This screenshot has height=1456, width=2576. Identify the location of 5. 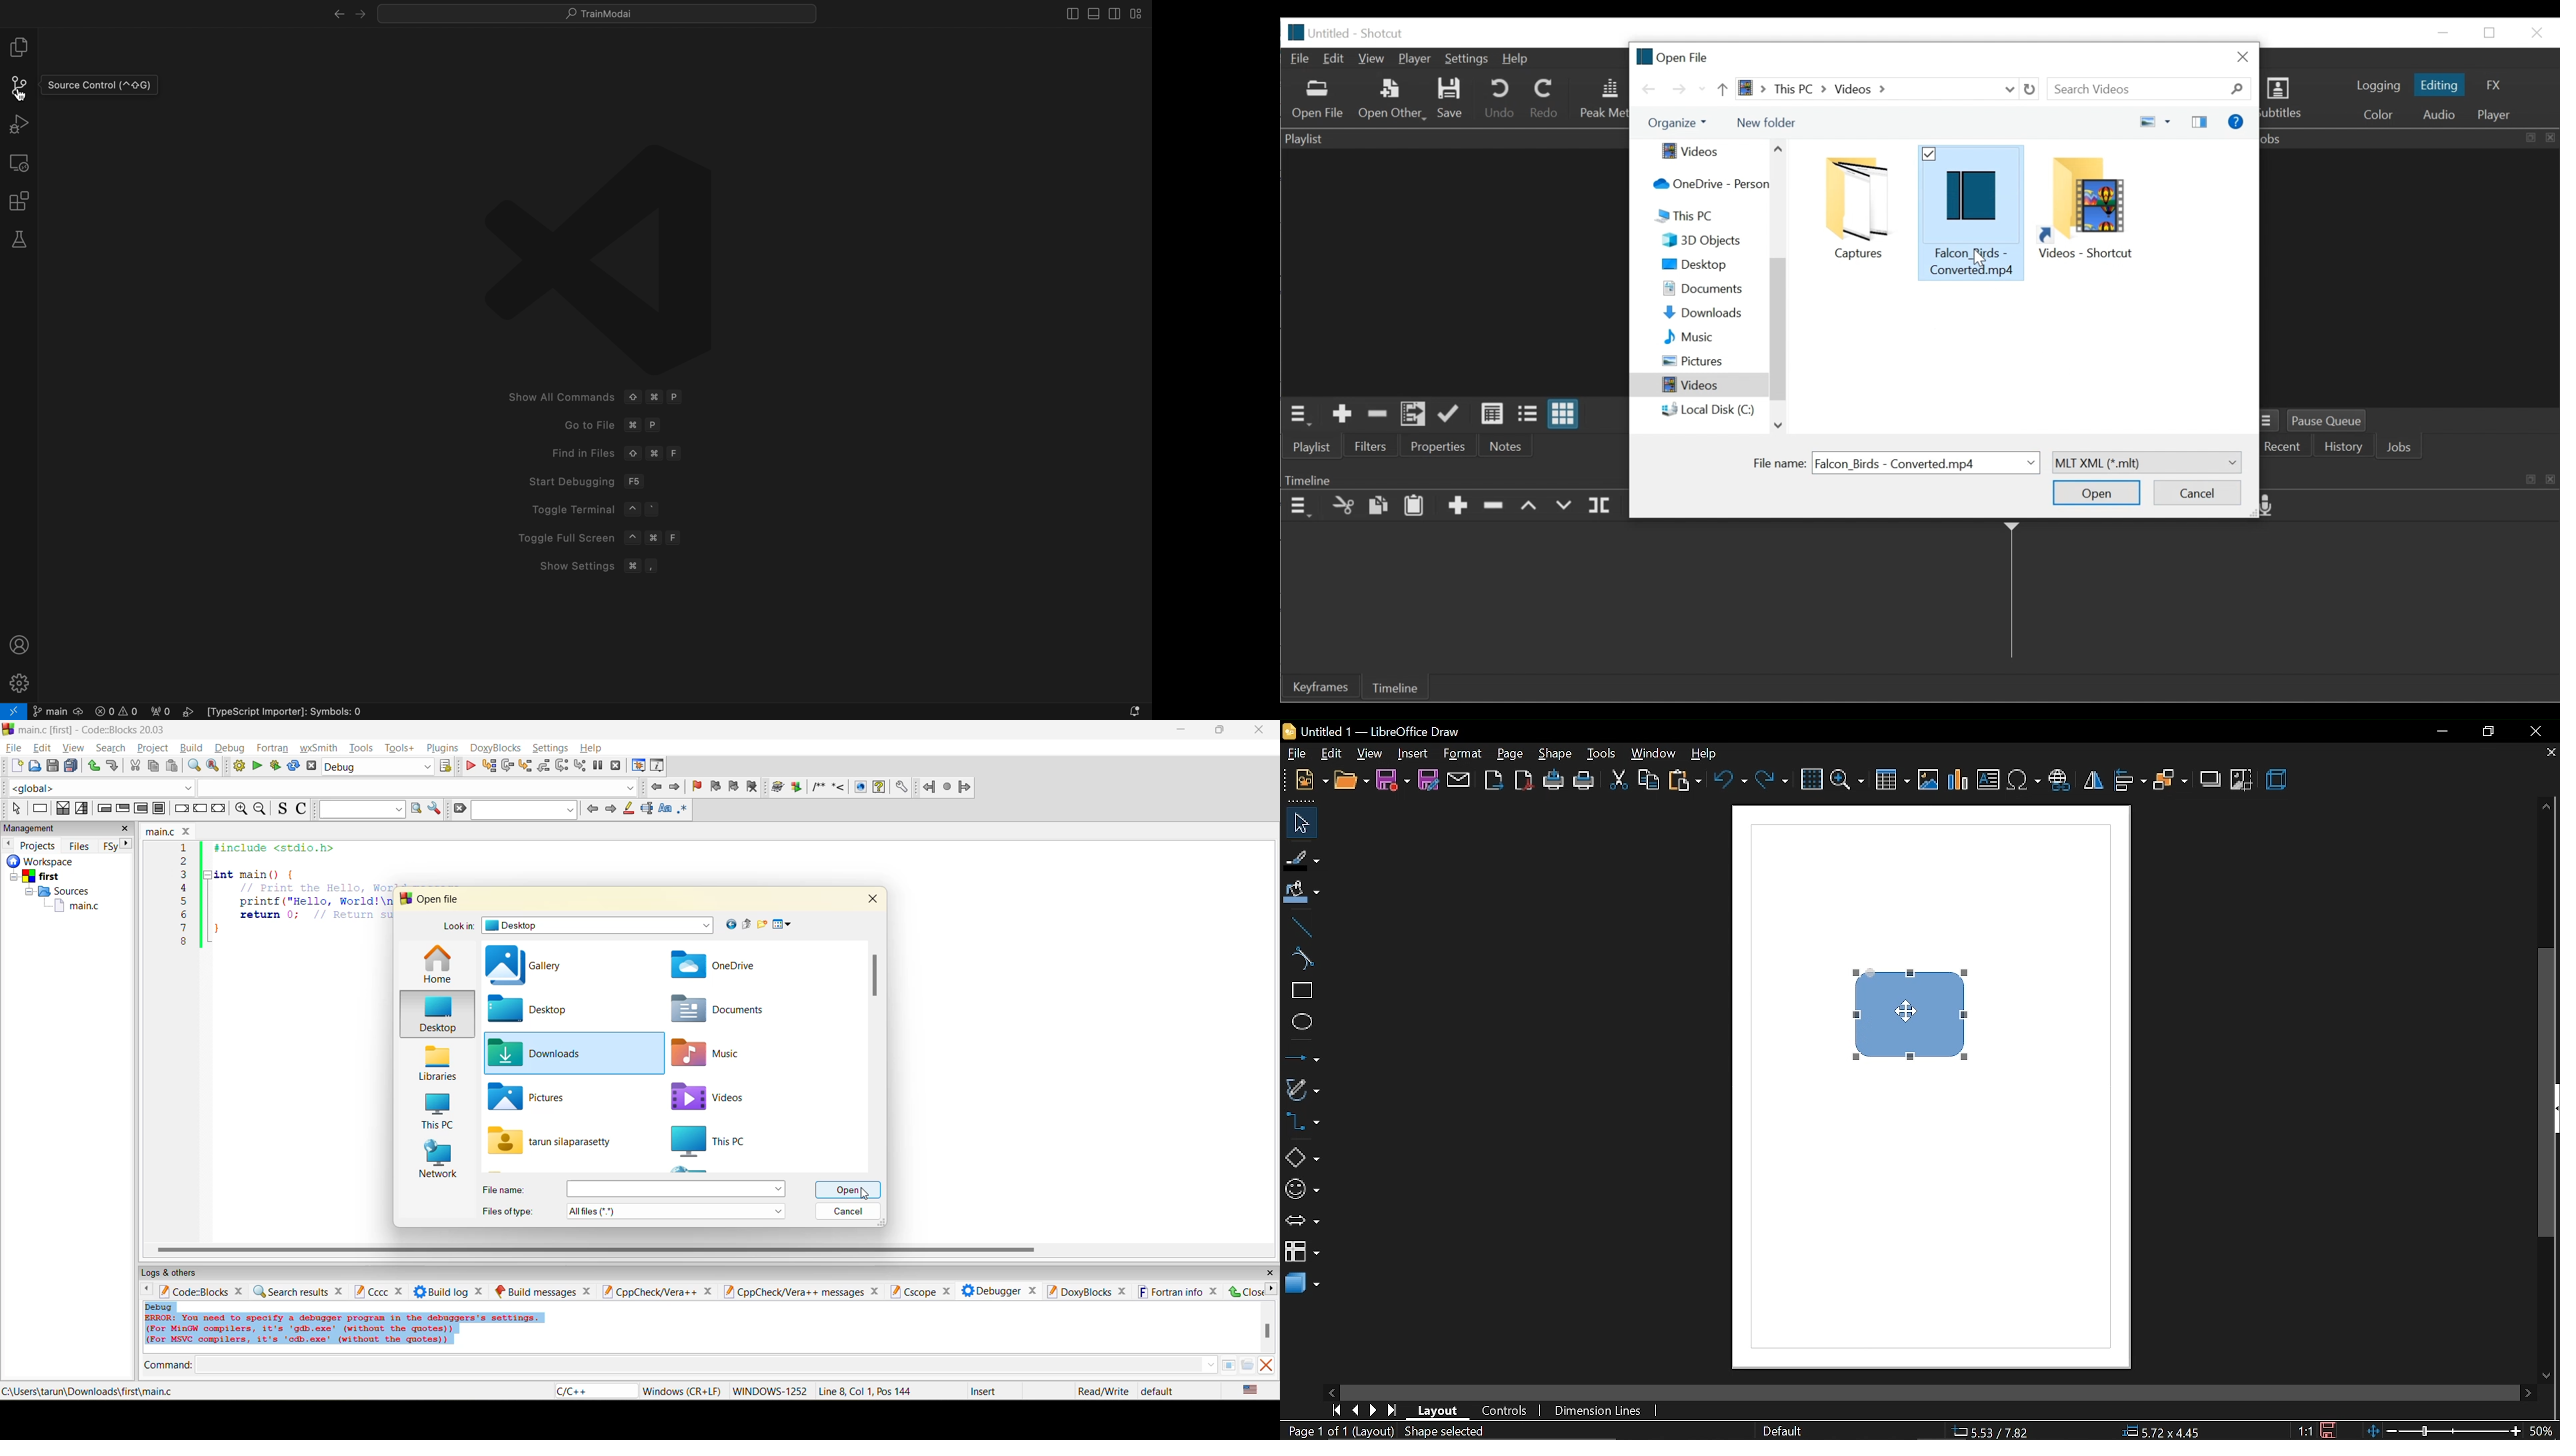
(184, 901).